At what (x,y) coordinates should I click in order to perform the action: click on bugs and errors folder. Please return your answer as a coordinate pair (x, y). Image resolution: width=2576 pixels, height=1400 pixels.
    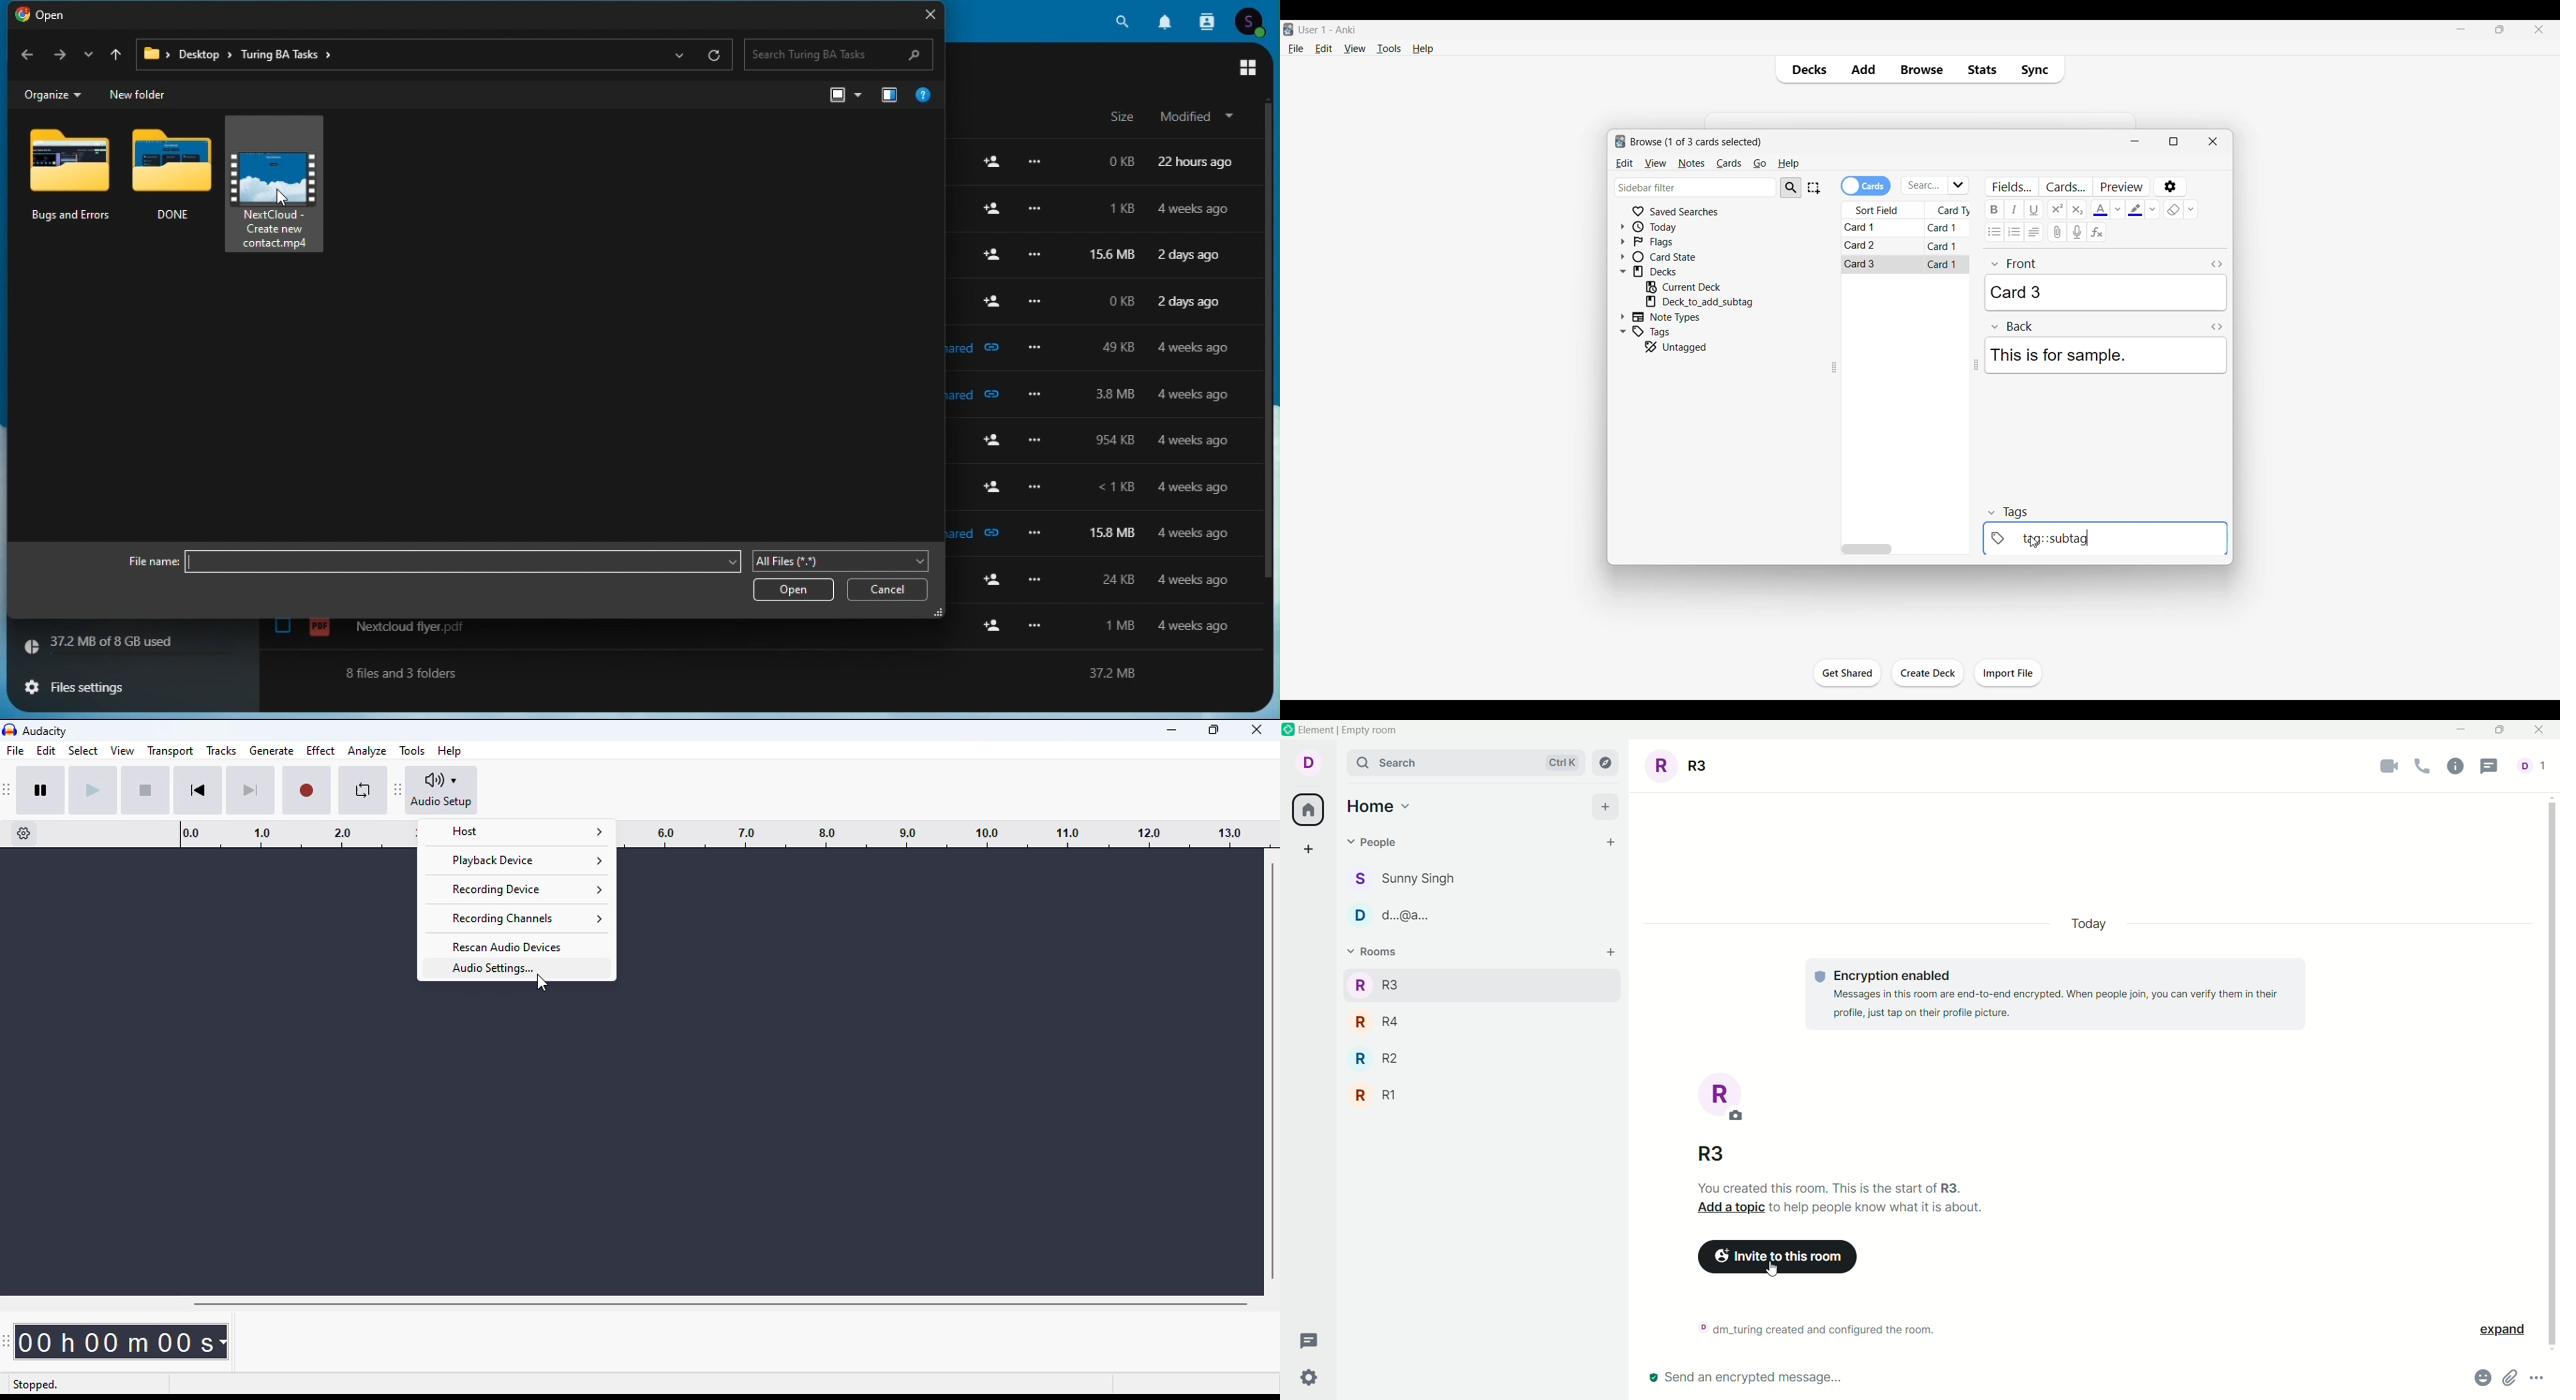
    Looking at the image, I should click on (70, 170).